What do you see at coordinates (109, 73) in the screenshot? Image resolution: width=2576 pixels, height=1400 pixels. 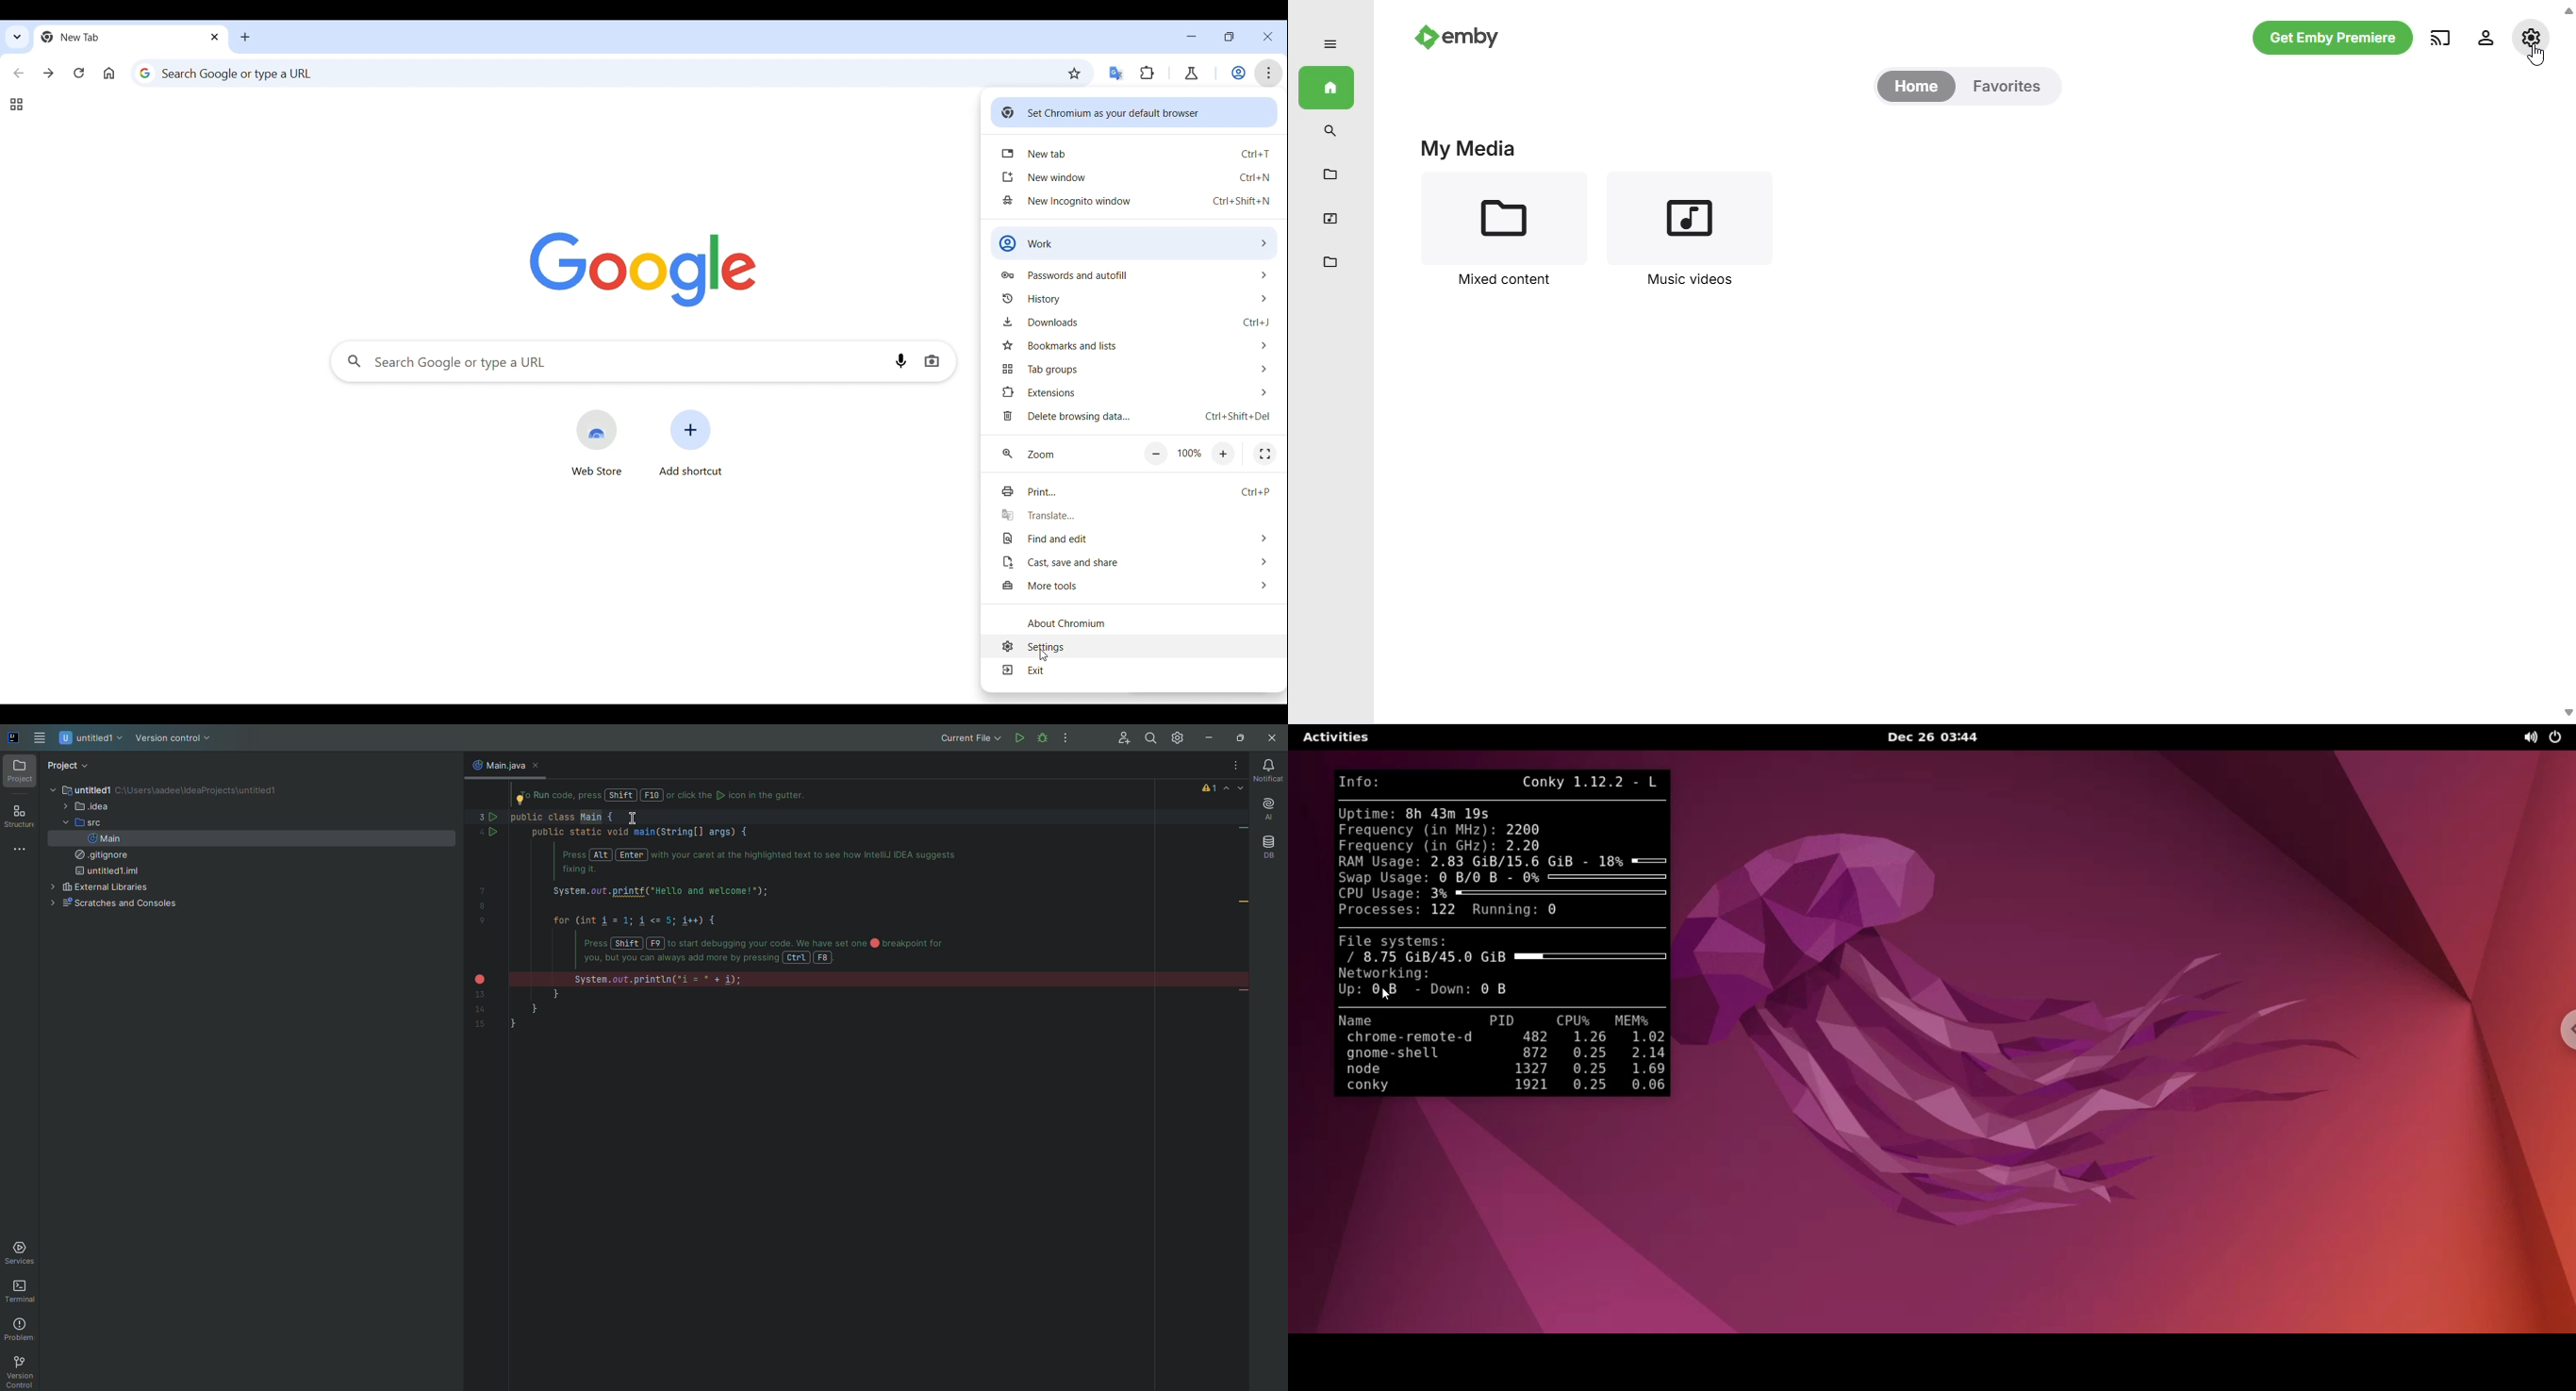 I see `Go to homepage` at bounding box center [109, 73].